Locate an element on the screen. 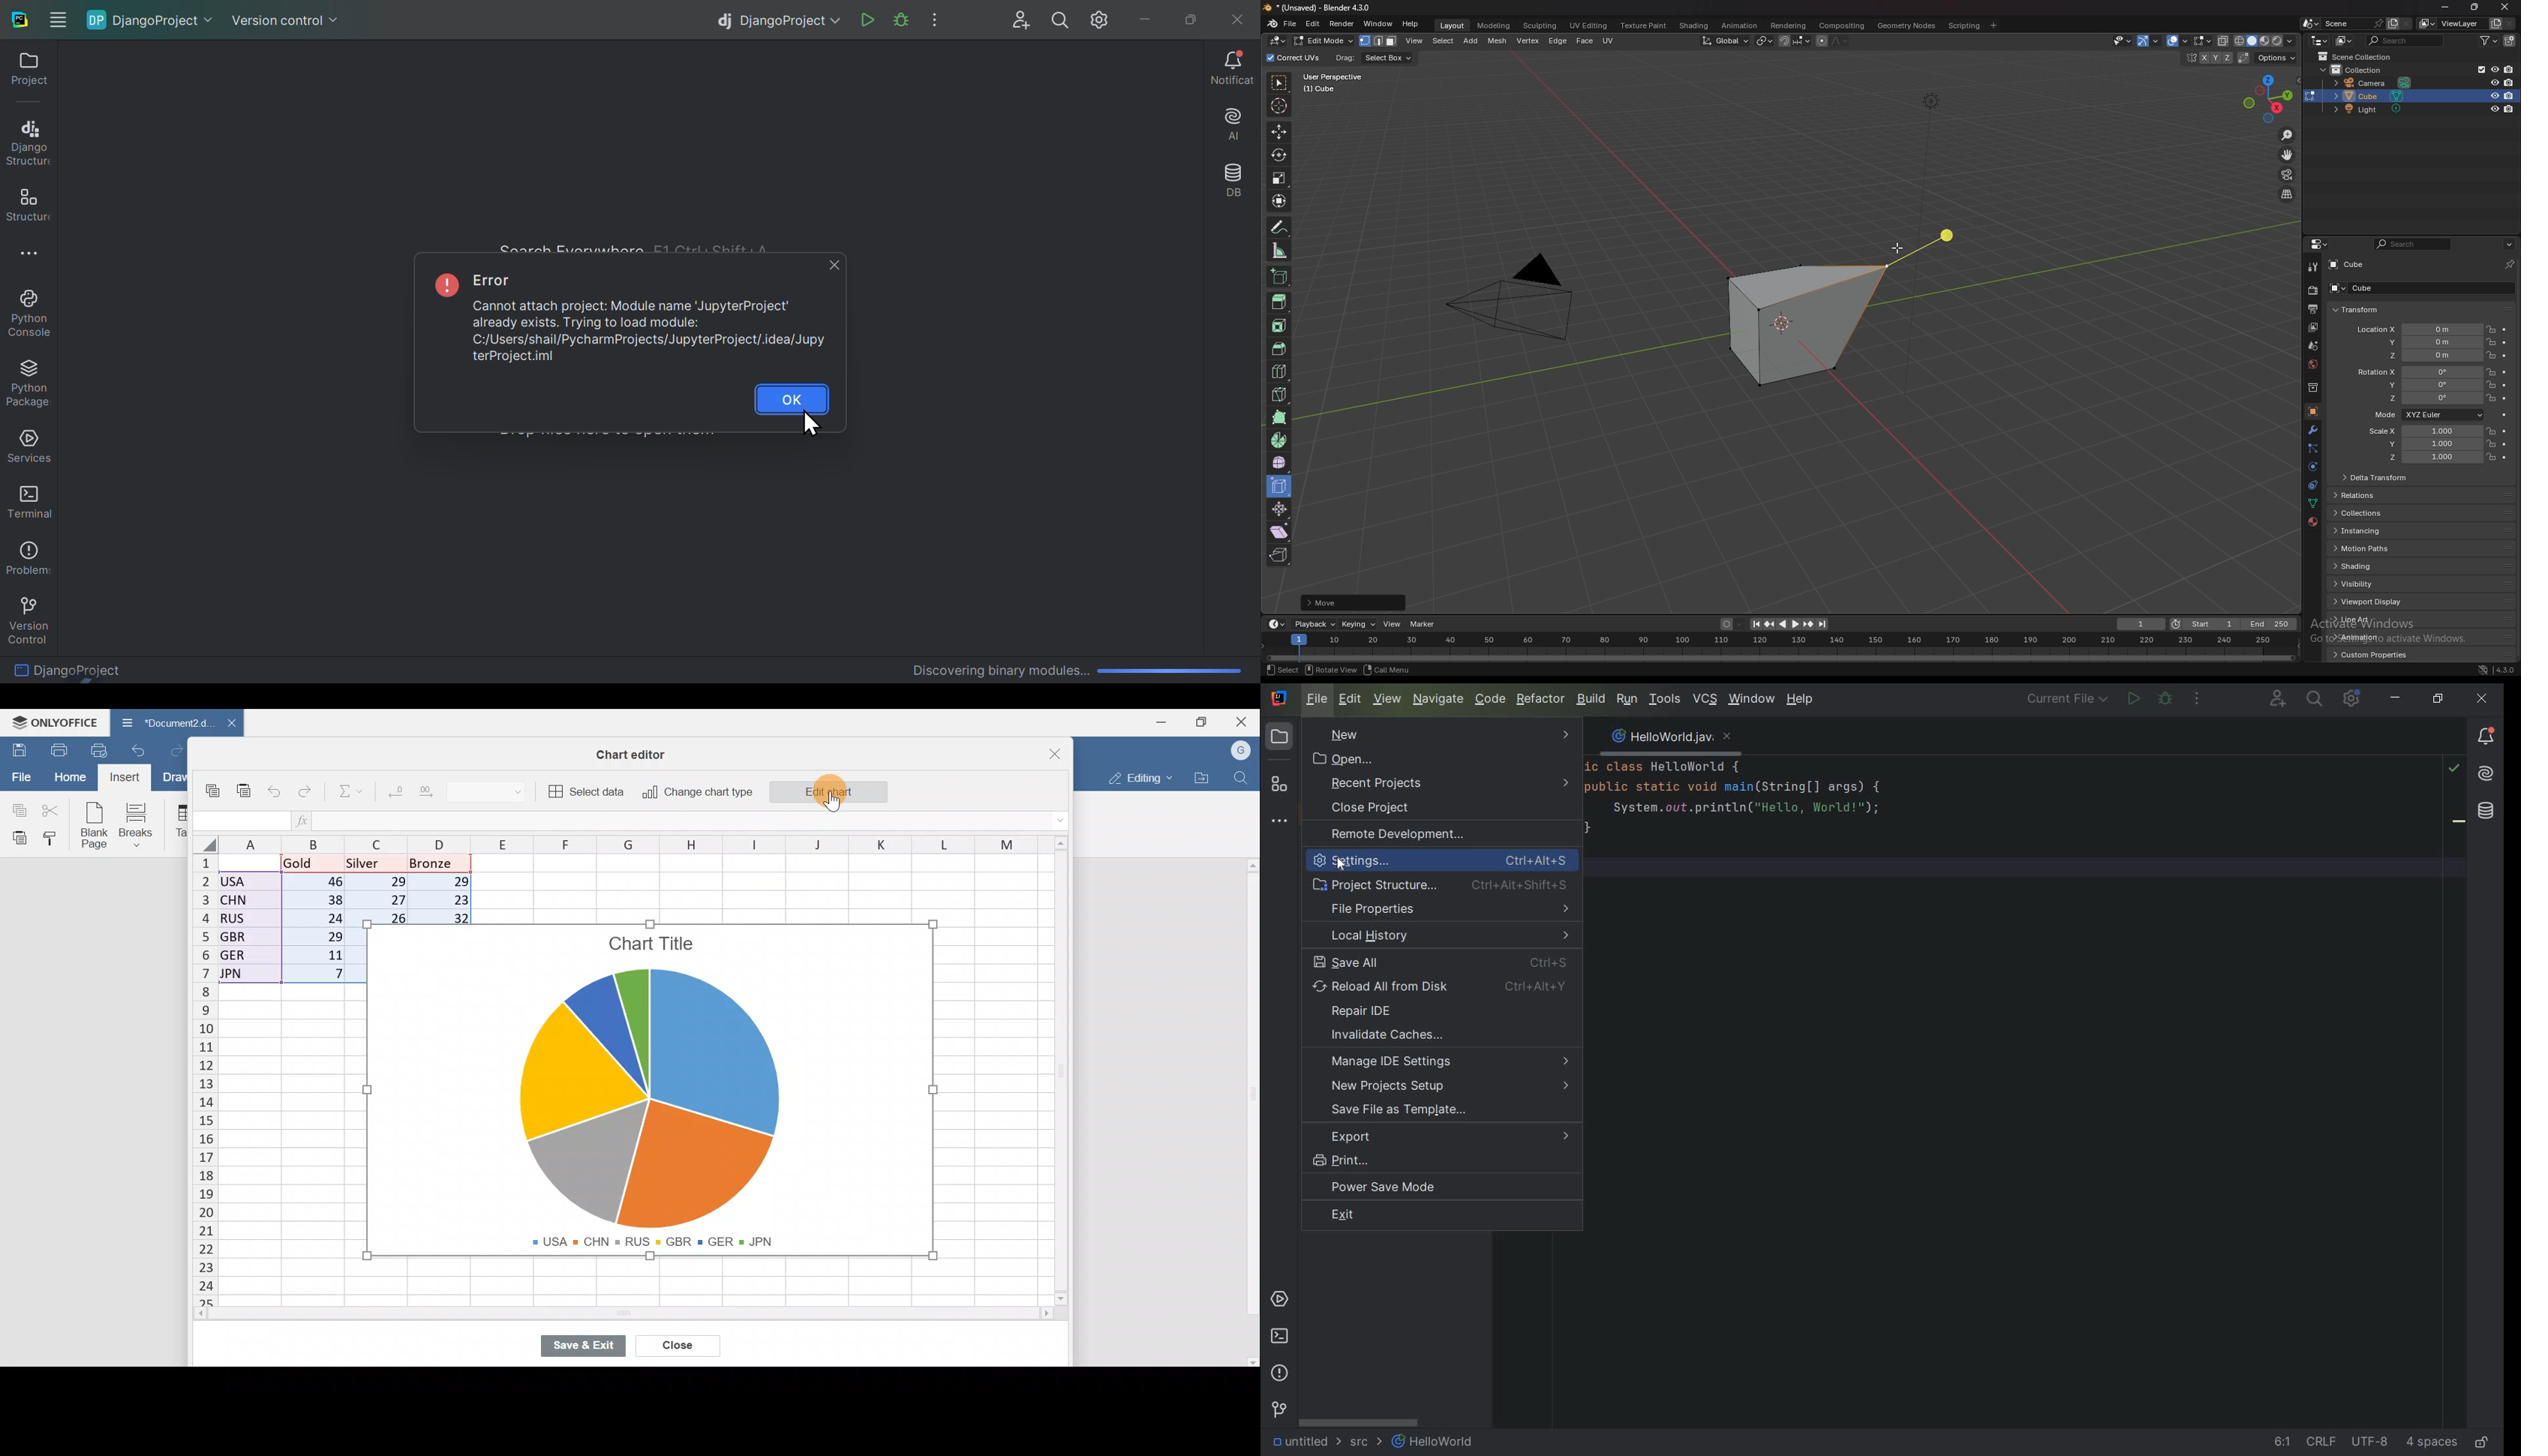  Save & exit is located at coordinates (584, 1347).